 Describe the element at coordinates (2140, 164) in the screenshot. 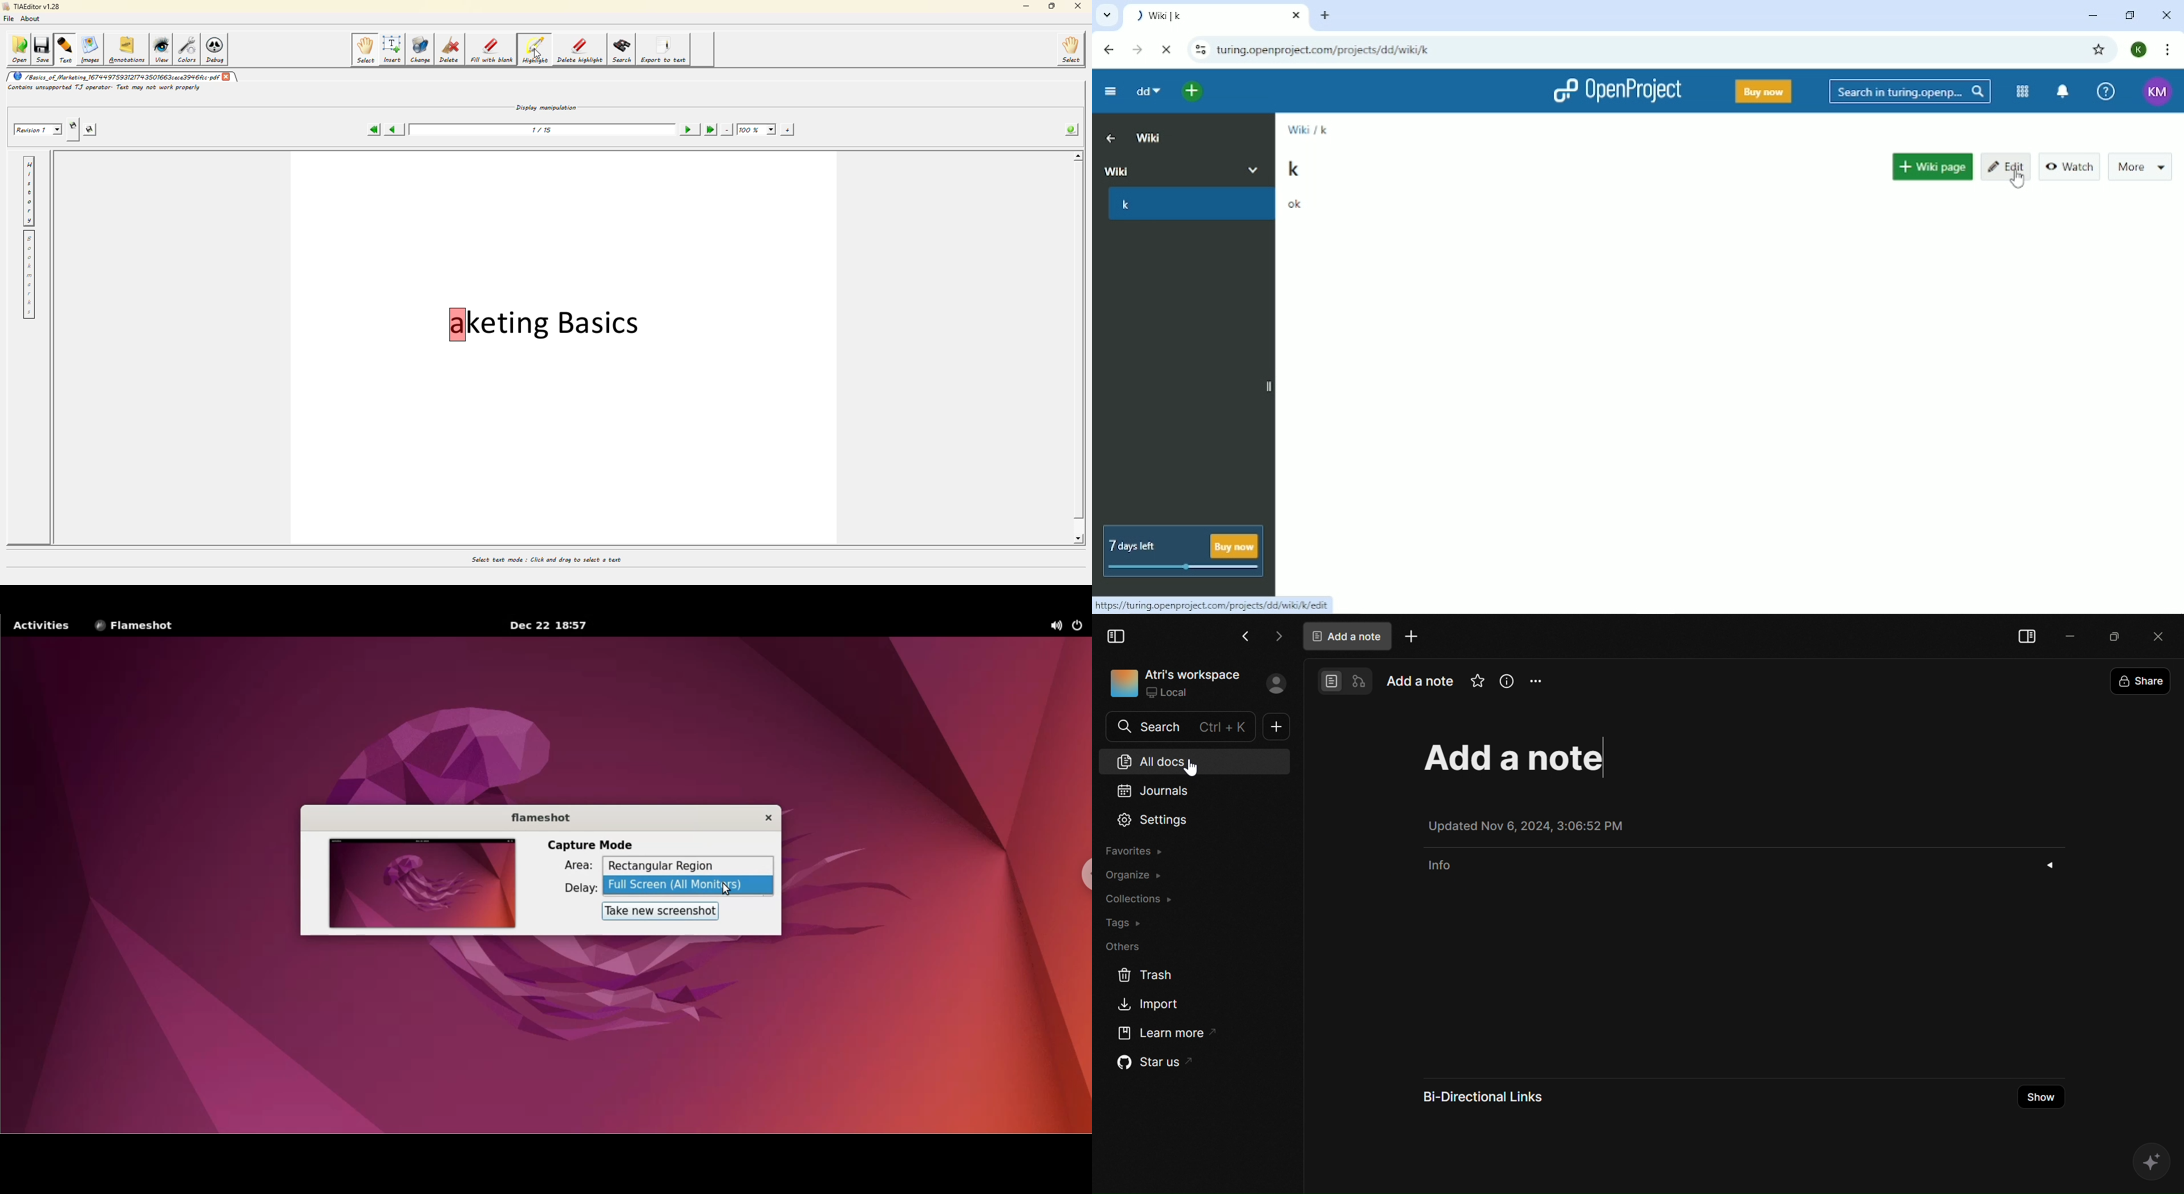

I see `More` at that location.